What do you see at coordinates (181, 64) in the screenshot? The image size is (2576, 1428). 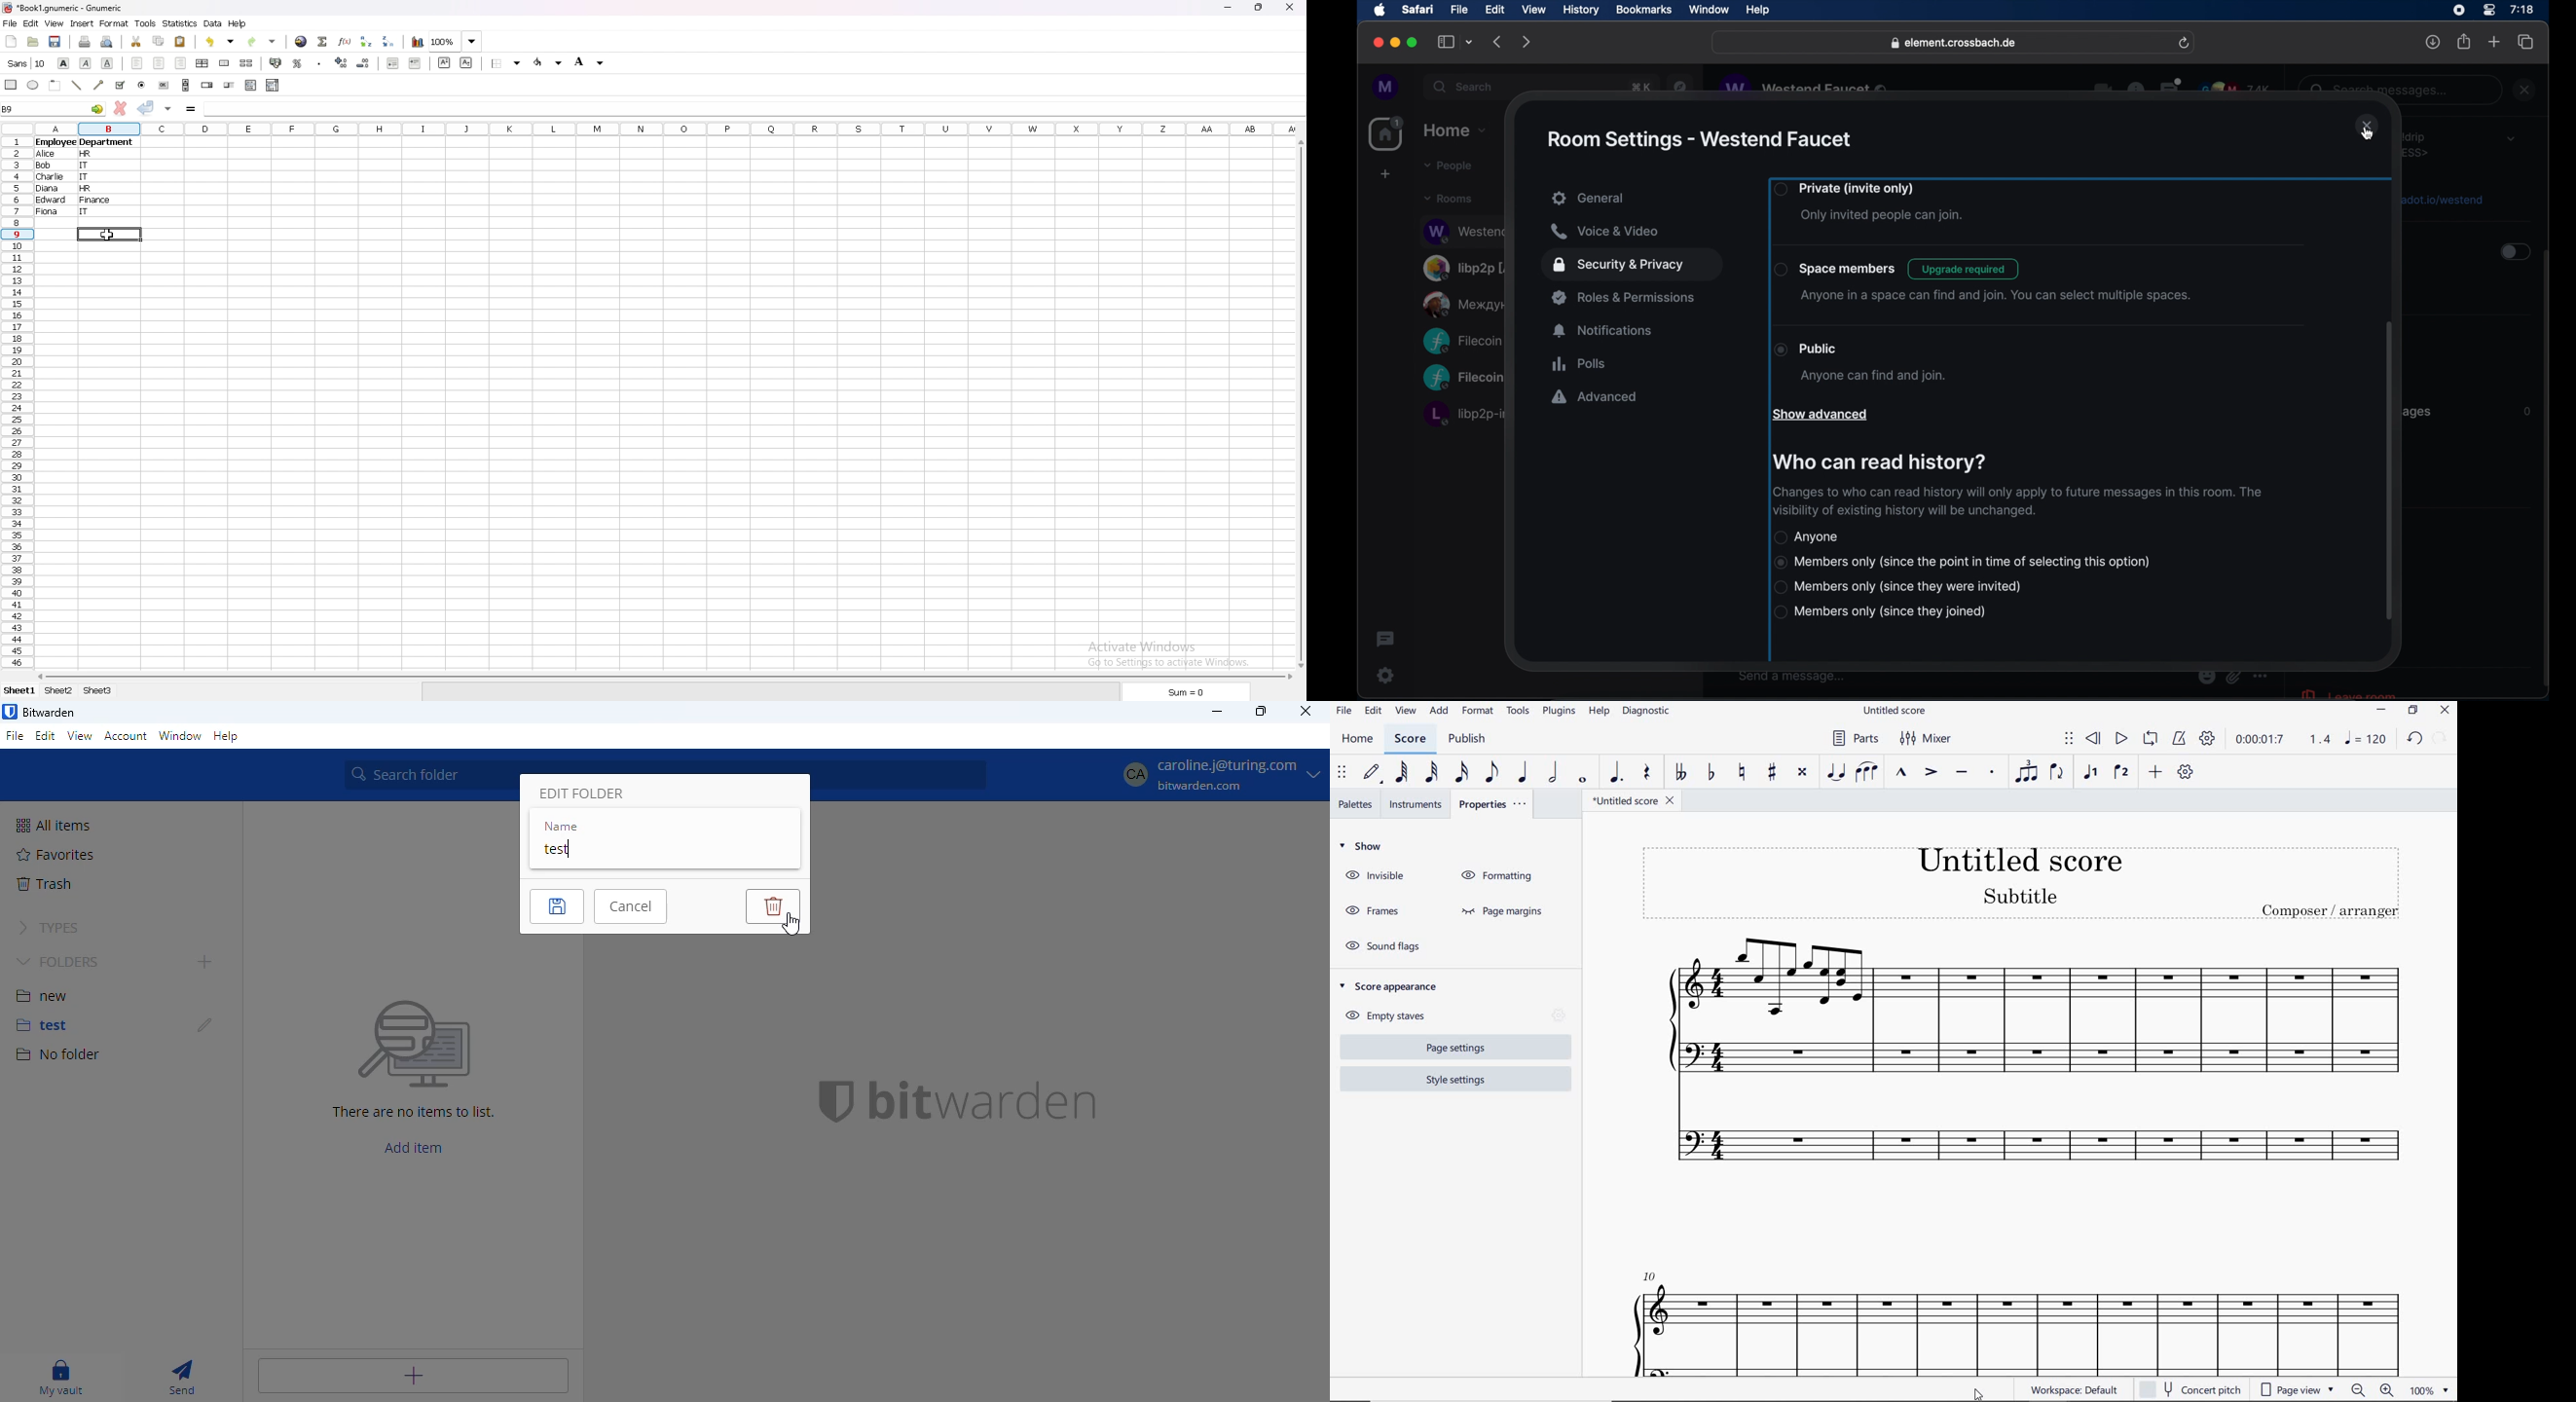 I see `right align` at bounding box center [181, 64].